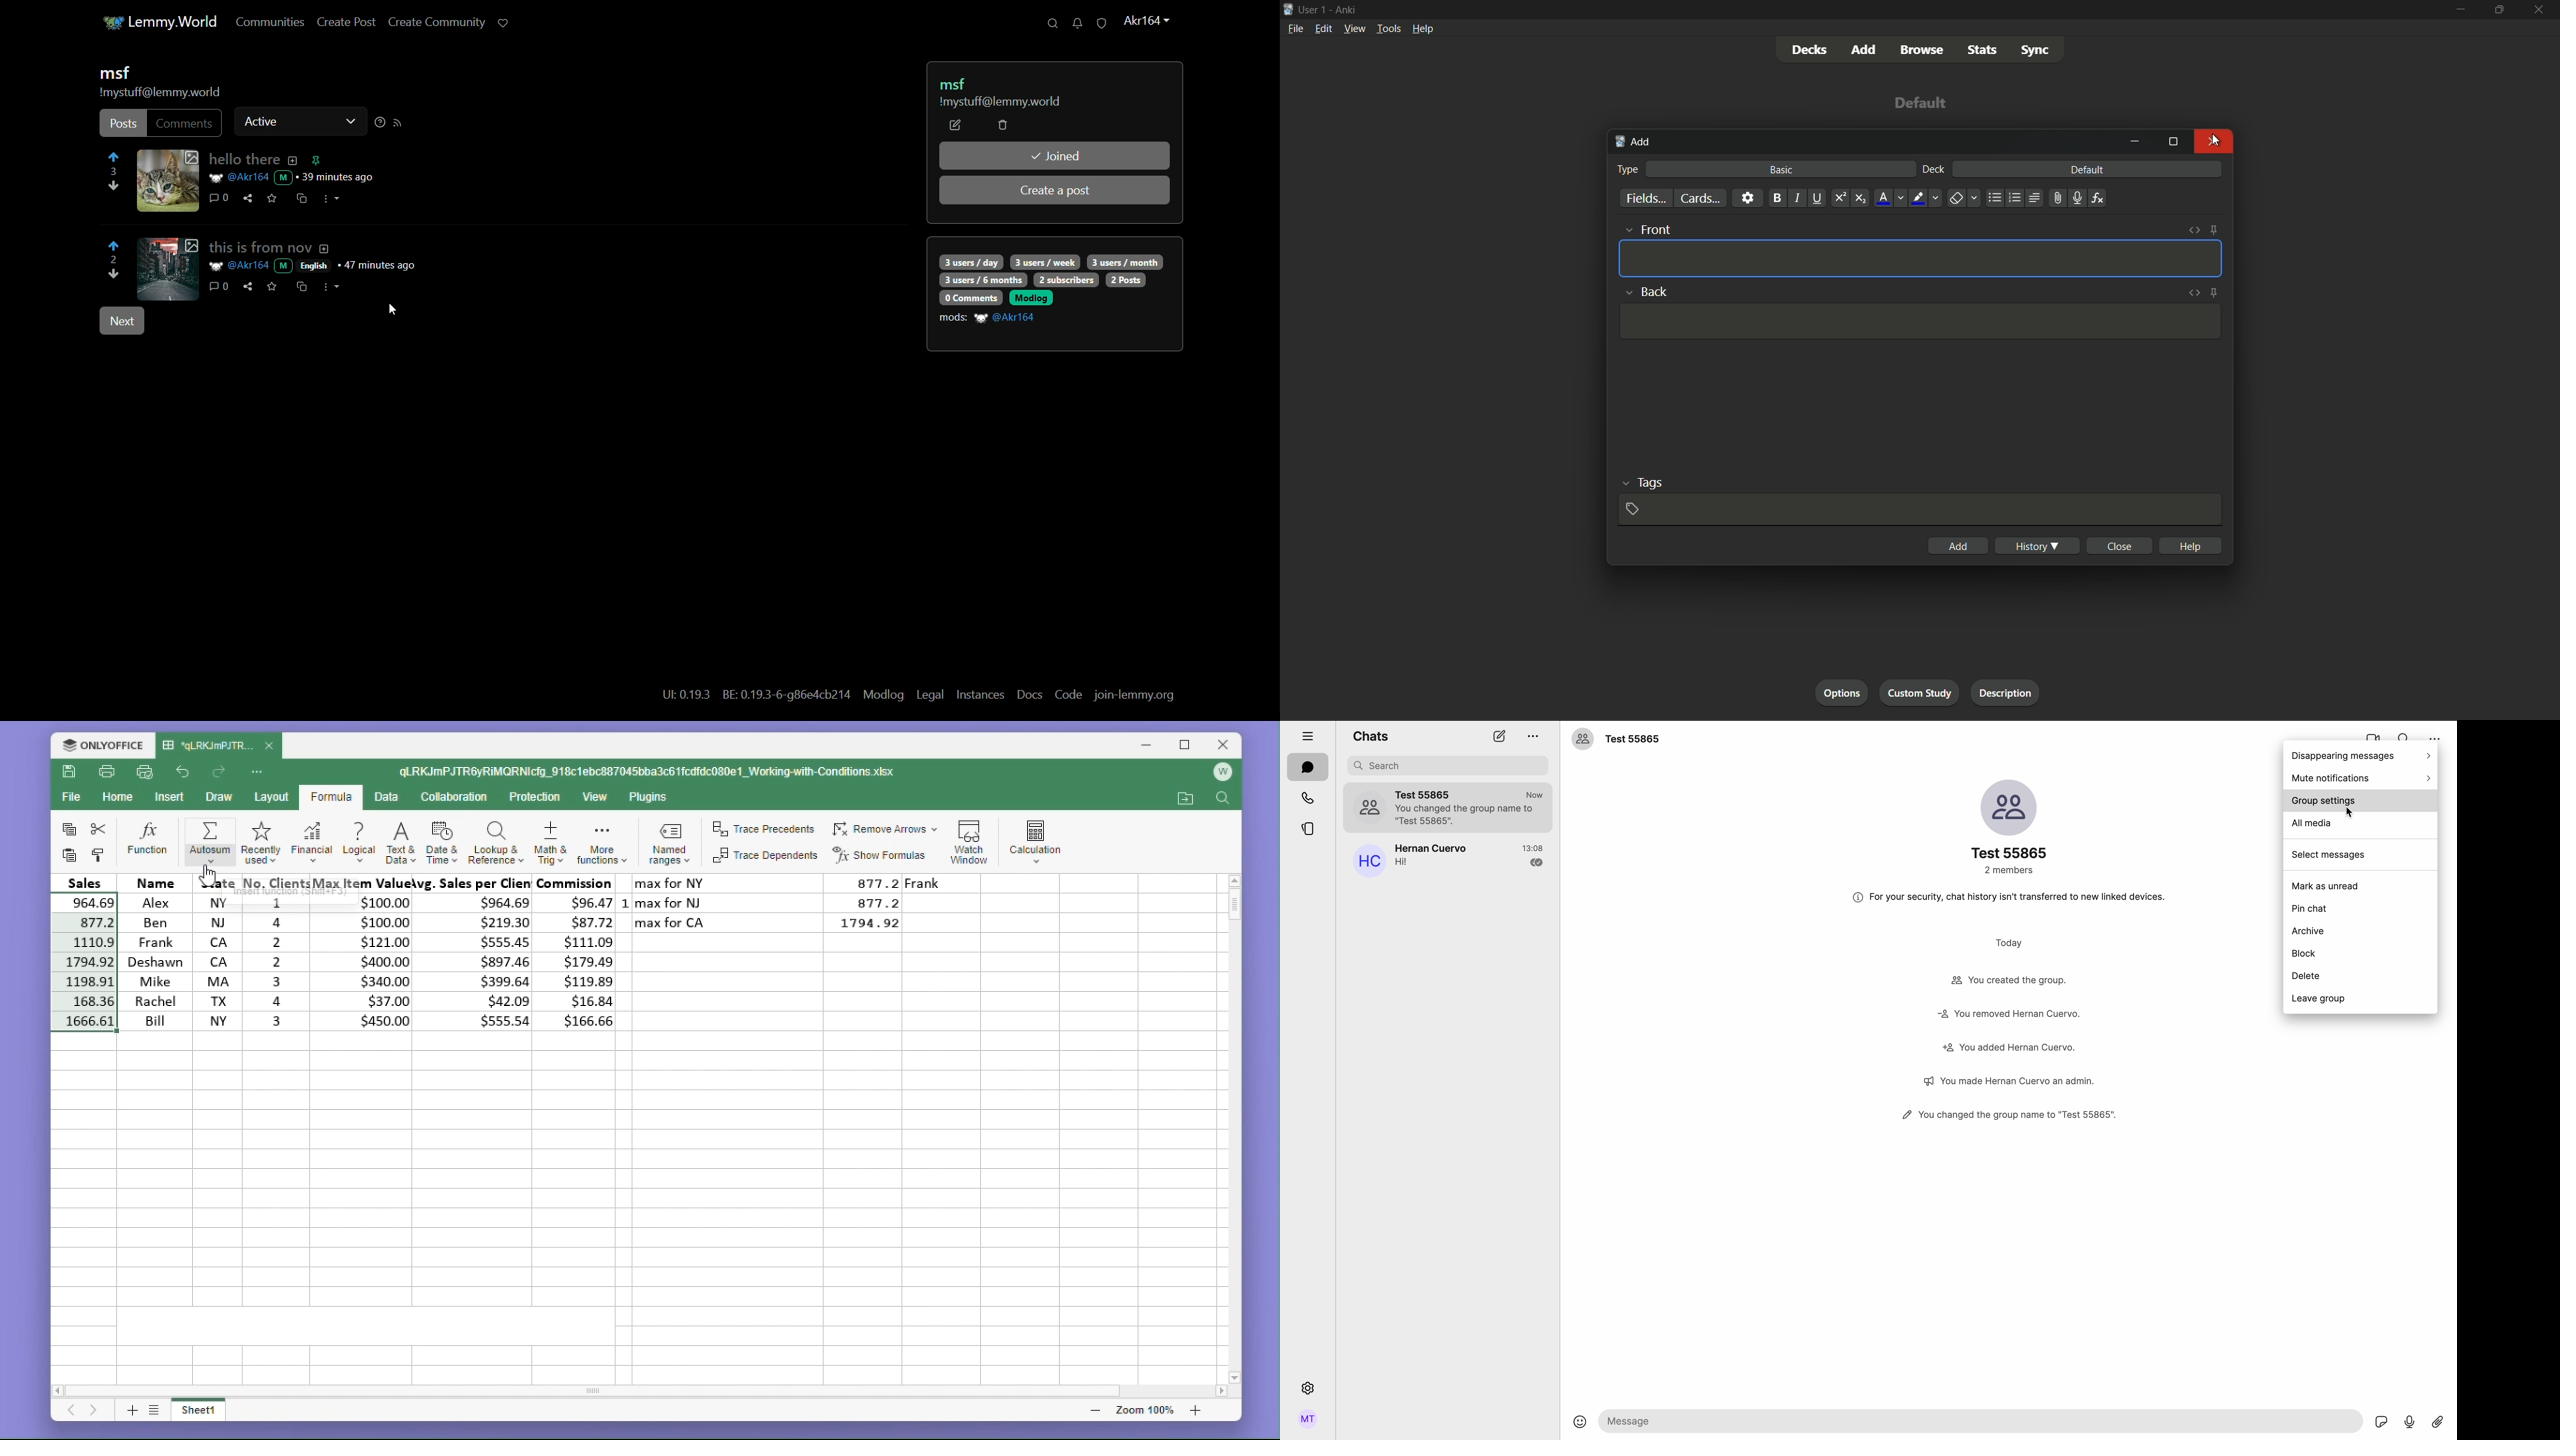  I want to click on max for NY 877.2 Frank, so click(807, 883).